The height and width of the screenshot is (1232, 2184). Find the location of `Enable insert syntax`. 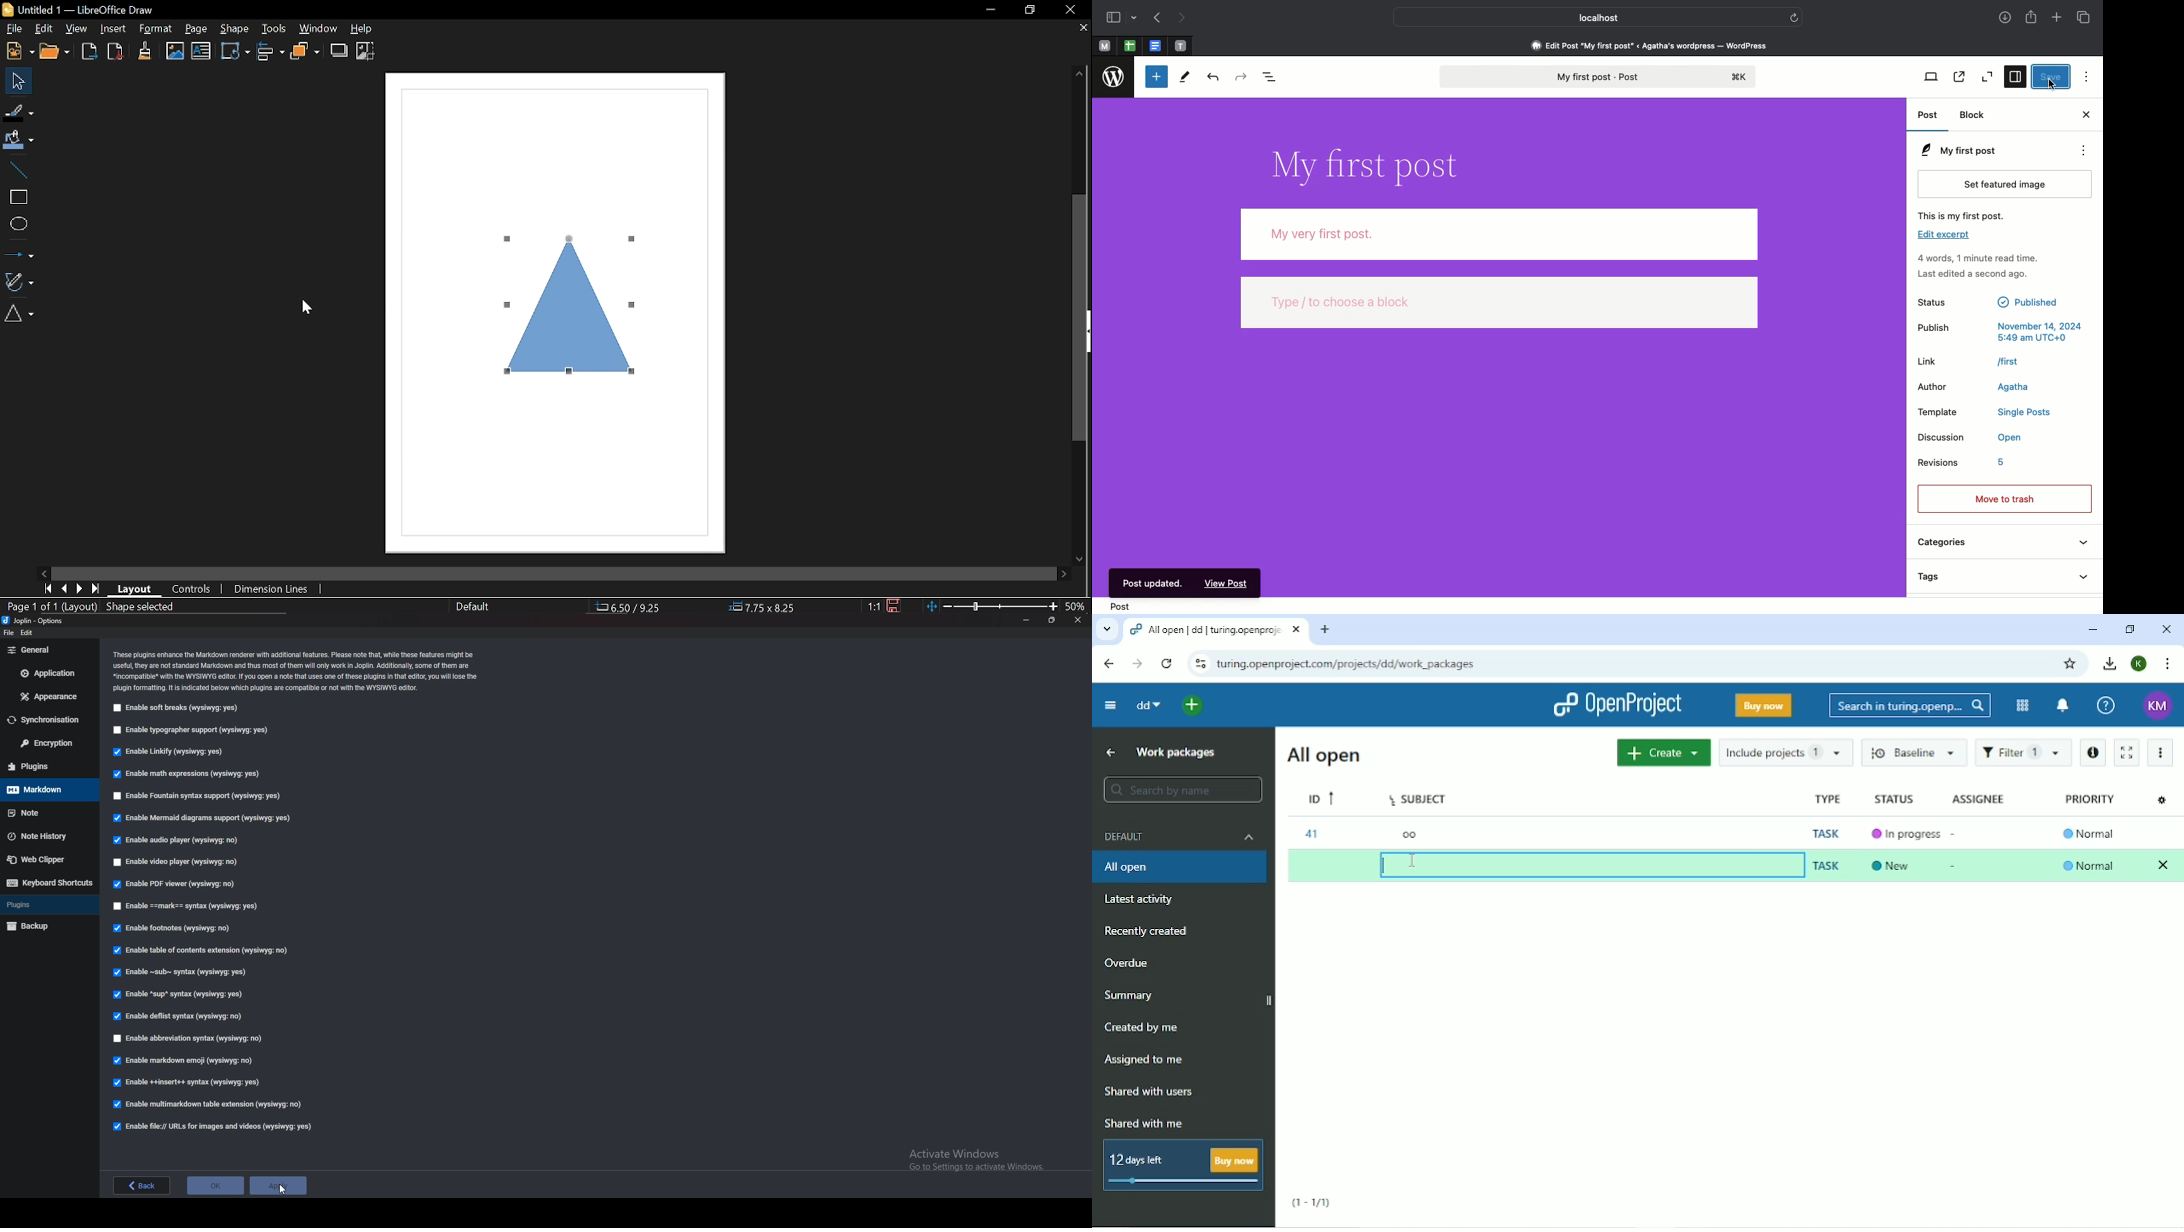

Enable insert syntax is located at coordinates (191, 1082).